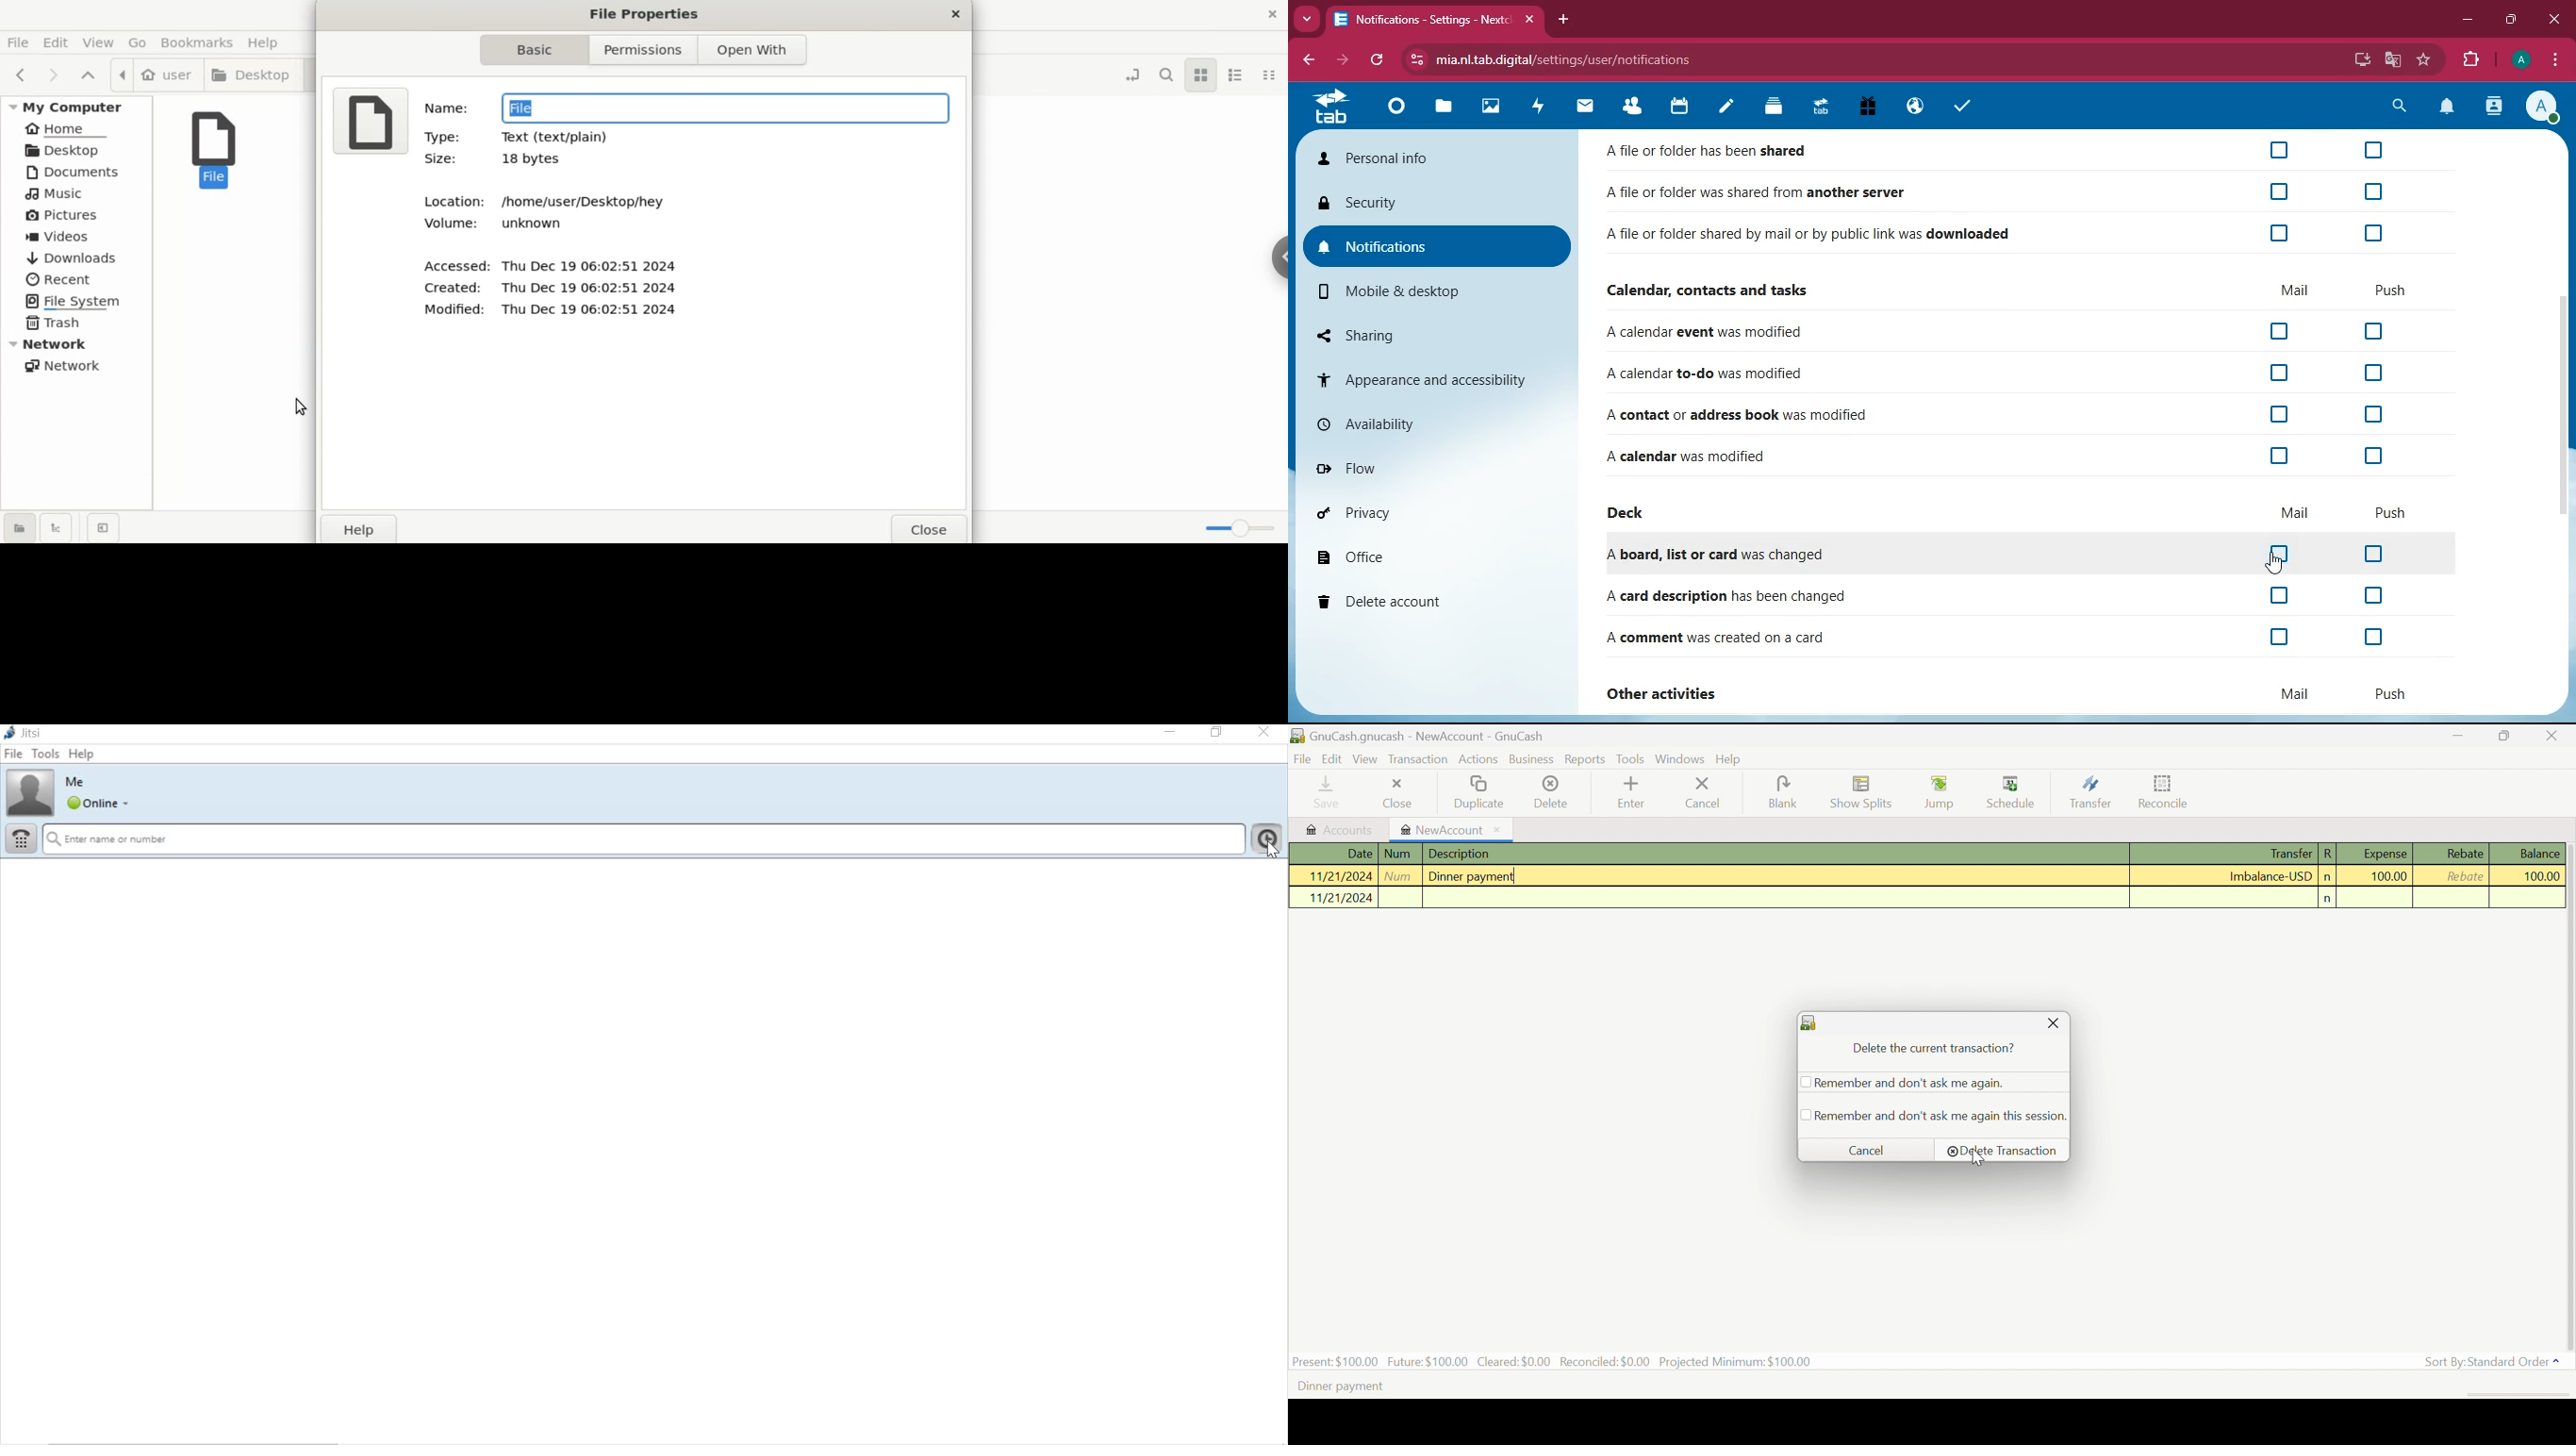 This screenshot has height=1456, width=2576. Describe the element at coordinates (498, 162) in the screenshot. I see `size:   18 bytes` at that location.